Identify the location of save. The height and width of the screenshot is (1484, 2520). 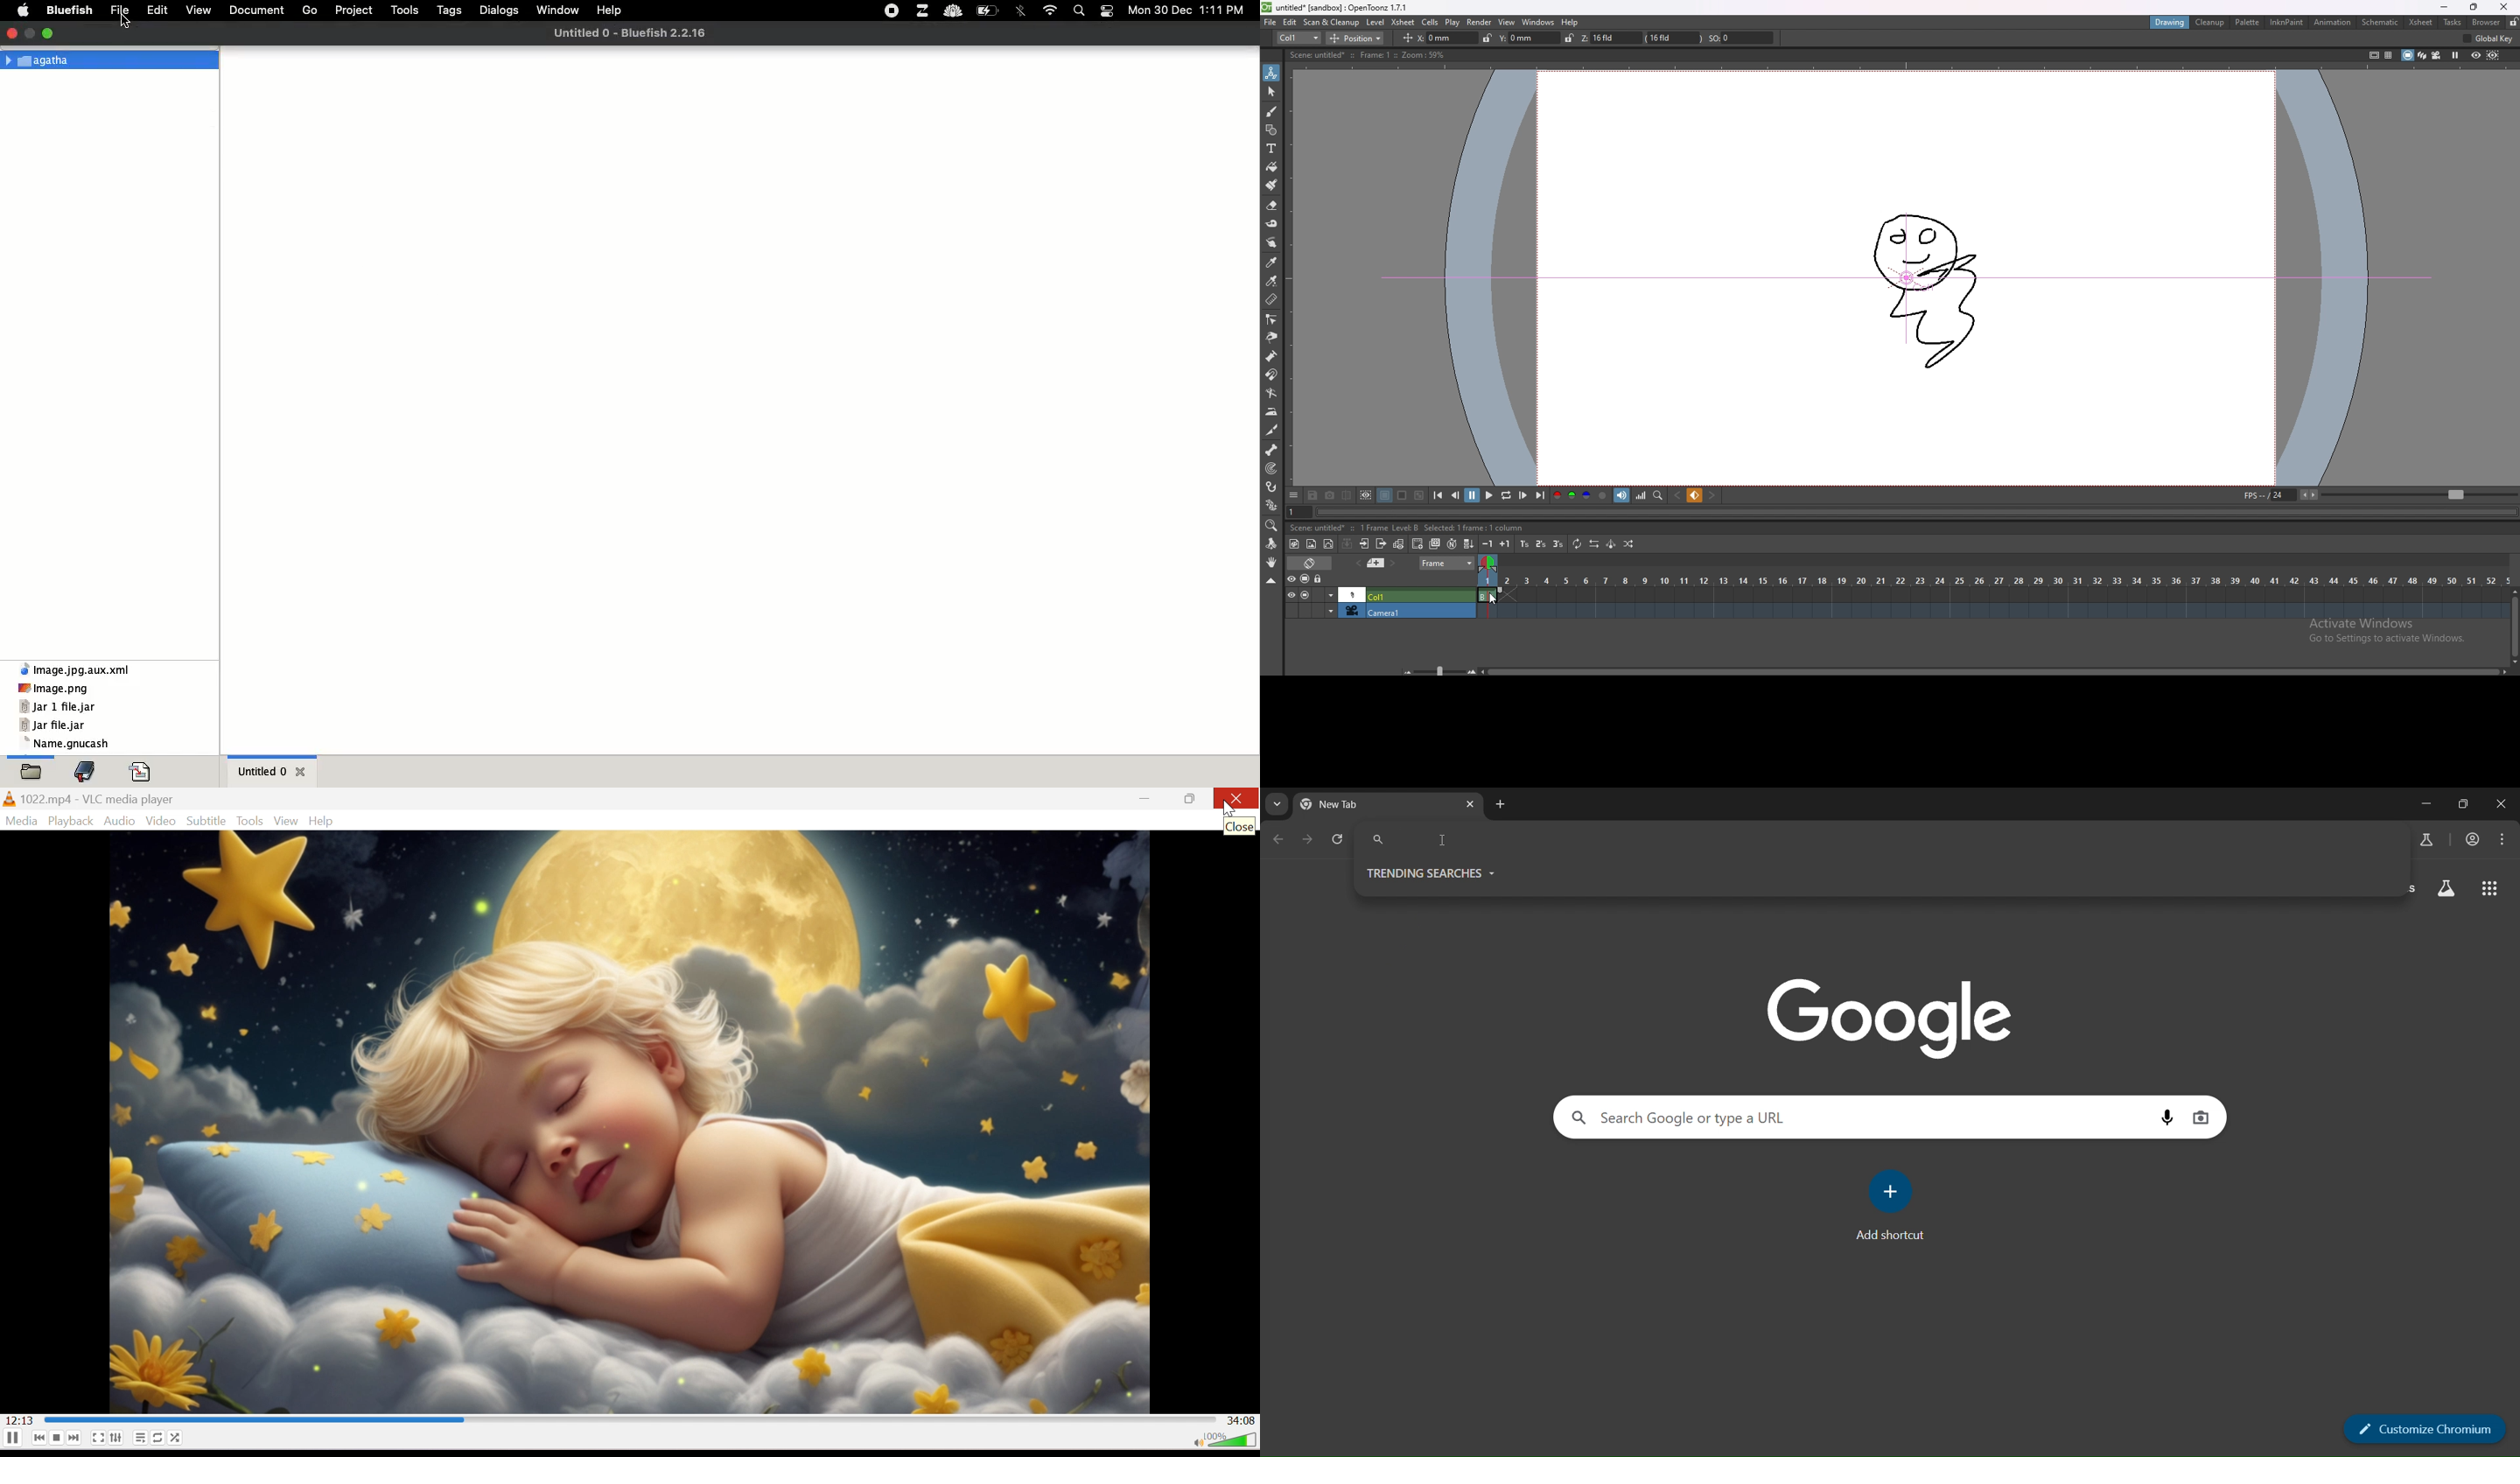
(1314, 495).